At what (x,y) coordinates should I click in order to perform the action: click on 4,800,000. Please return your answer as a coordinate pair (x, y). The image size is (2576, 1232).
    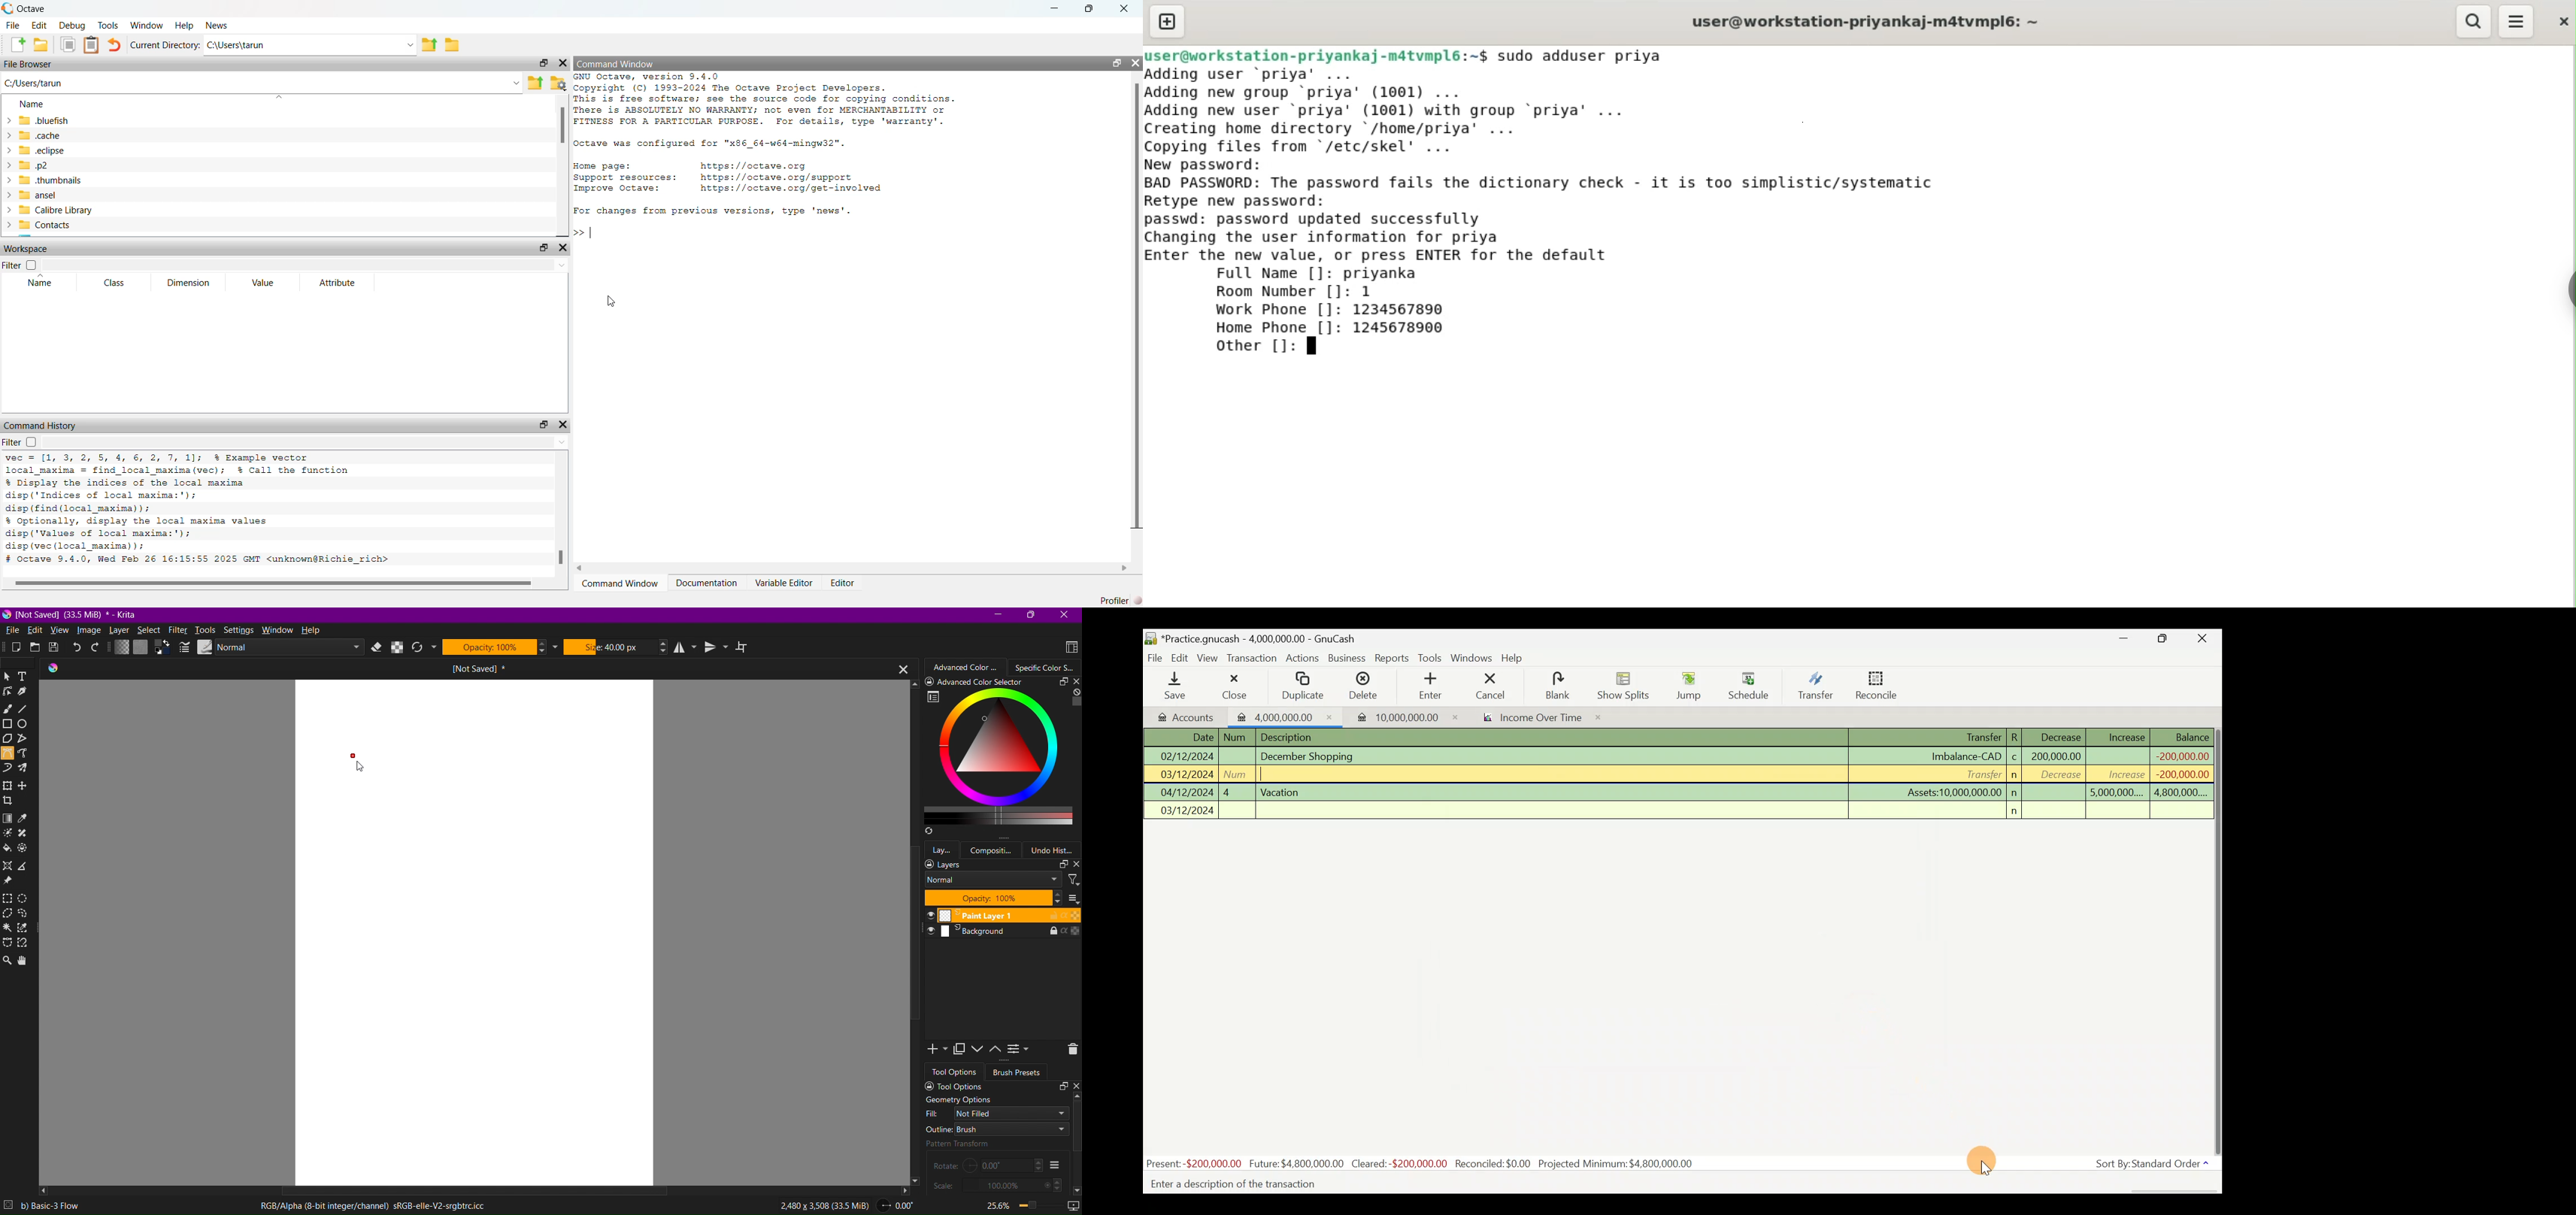
    Looking at the image, I should click on (2180, 793).